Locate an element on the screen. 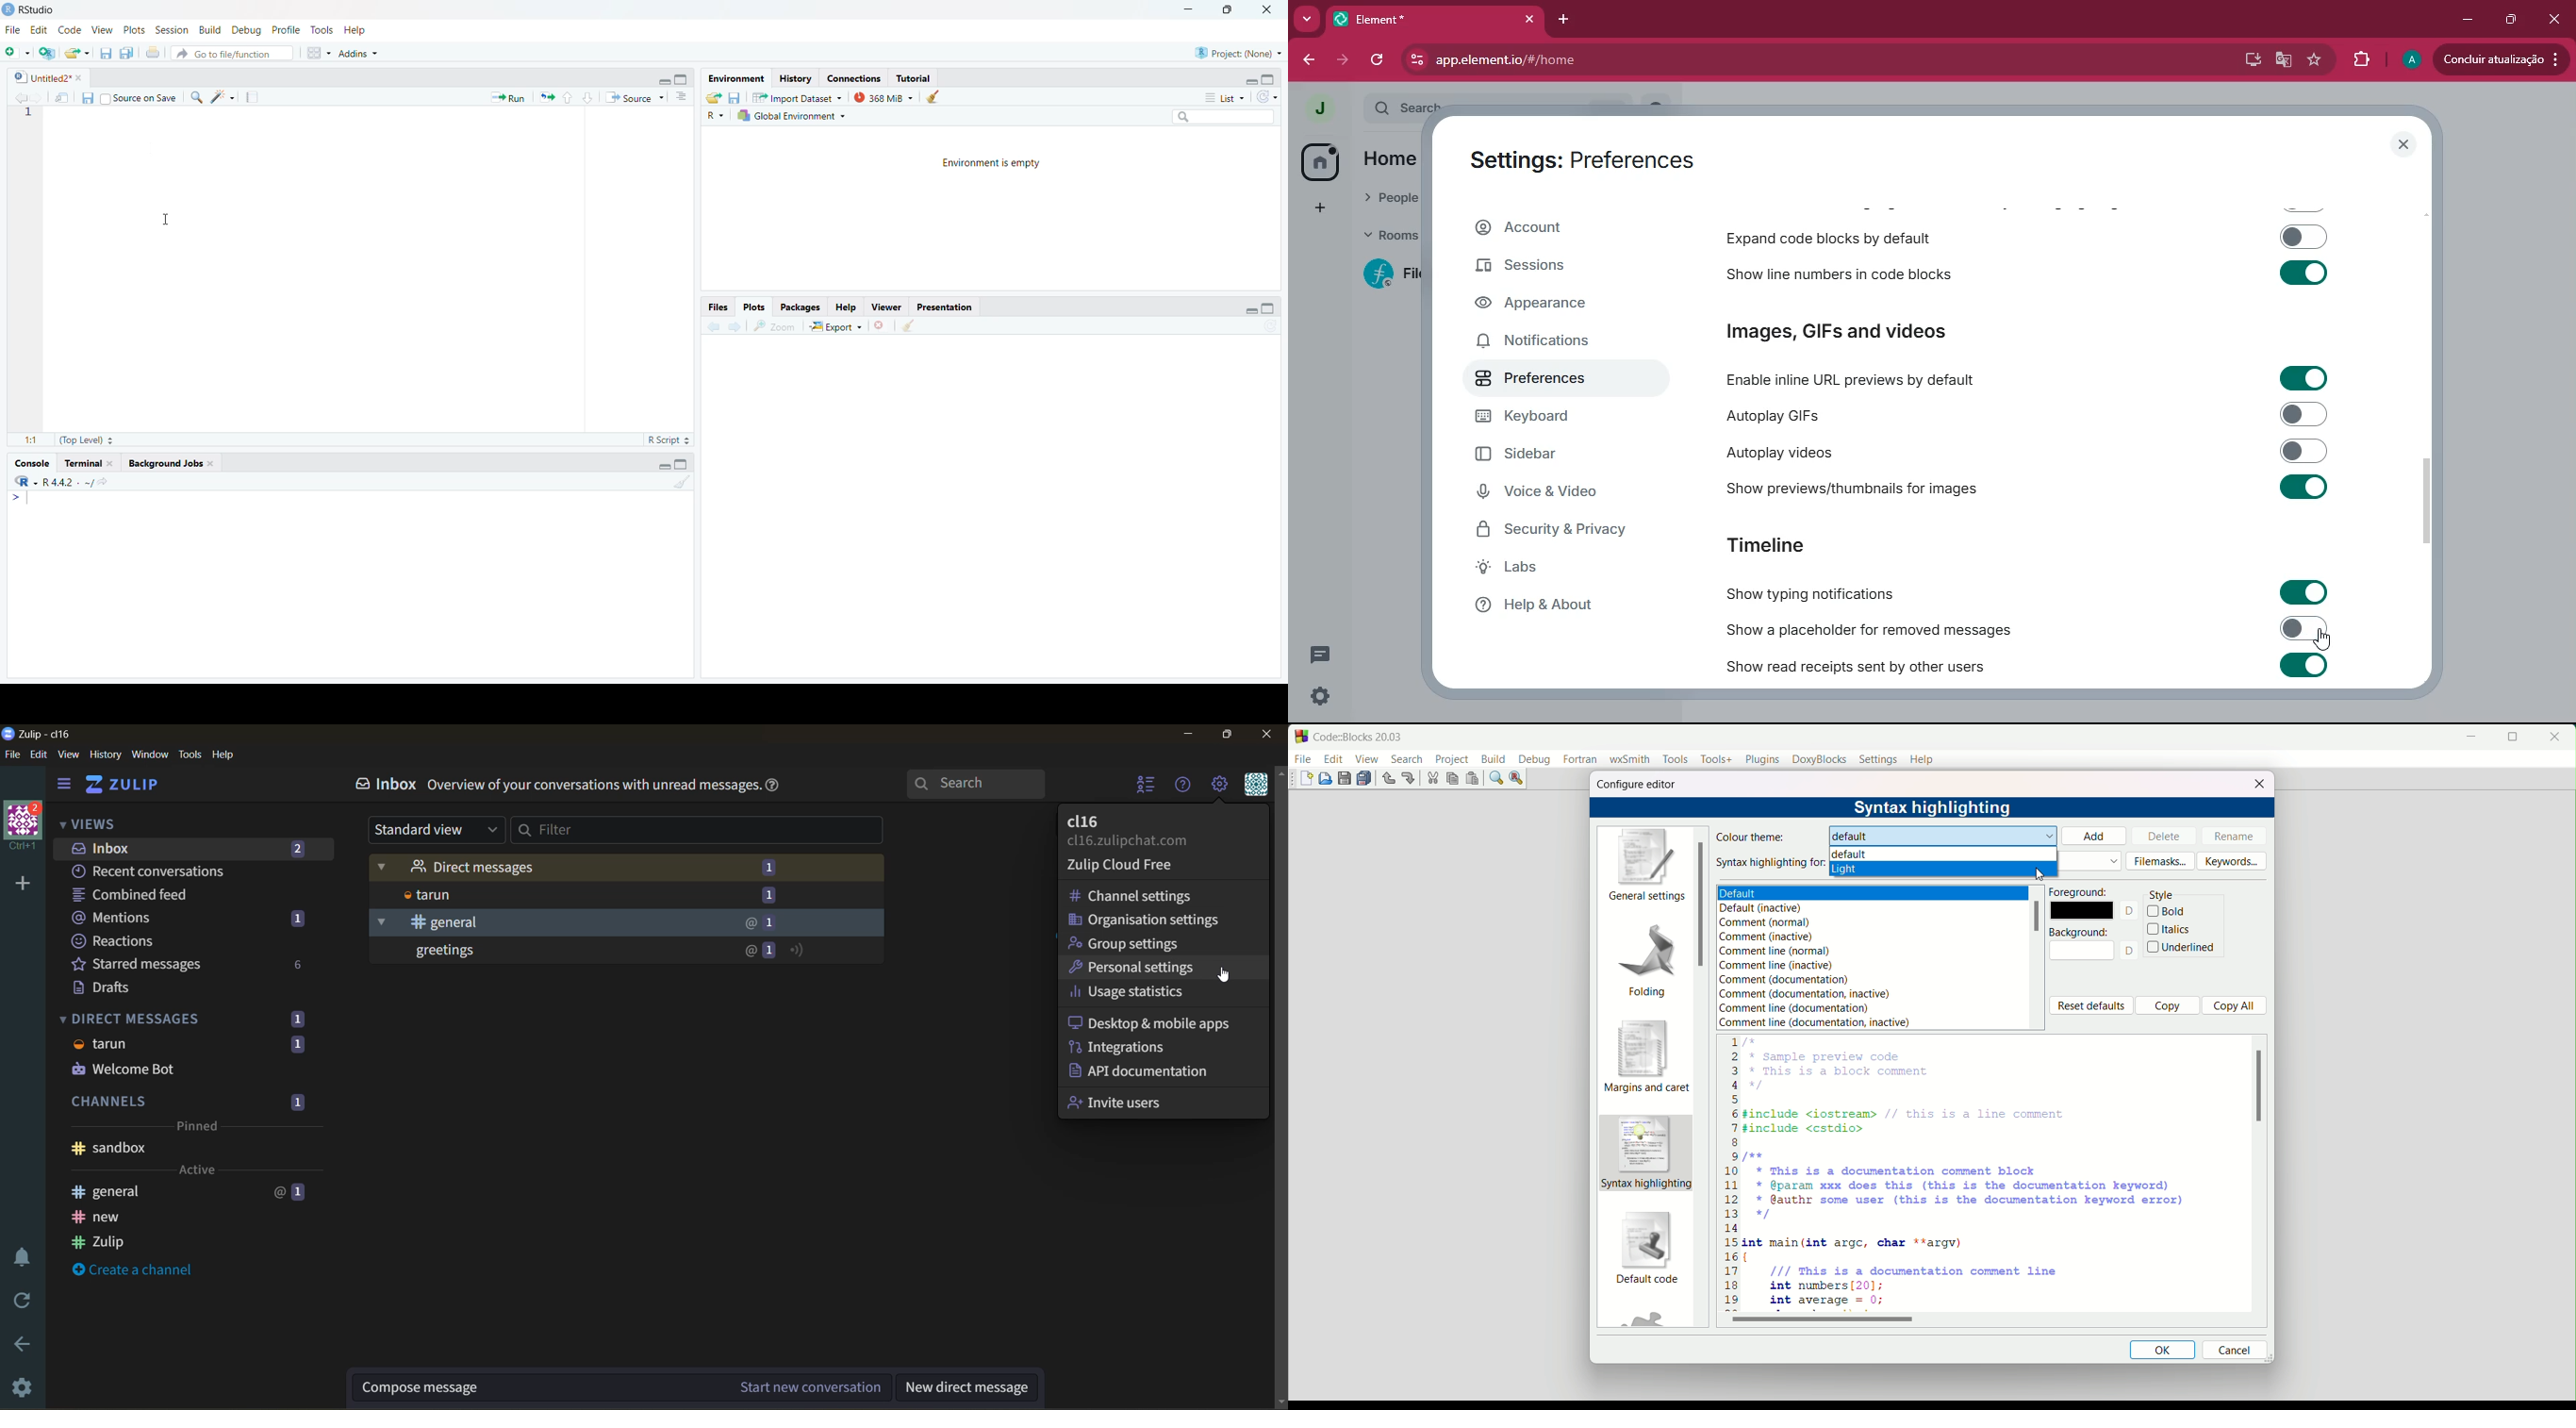 This screenshot has width=2576, height=1428. new file is located at coordinates (1308, 779).